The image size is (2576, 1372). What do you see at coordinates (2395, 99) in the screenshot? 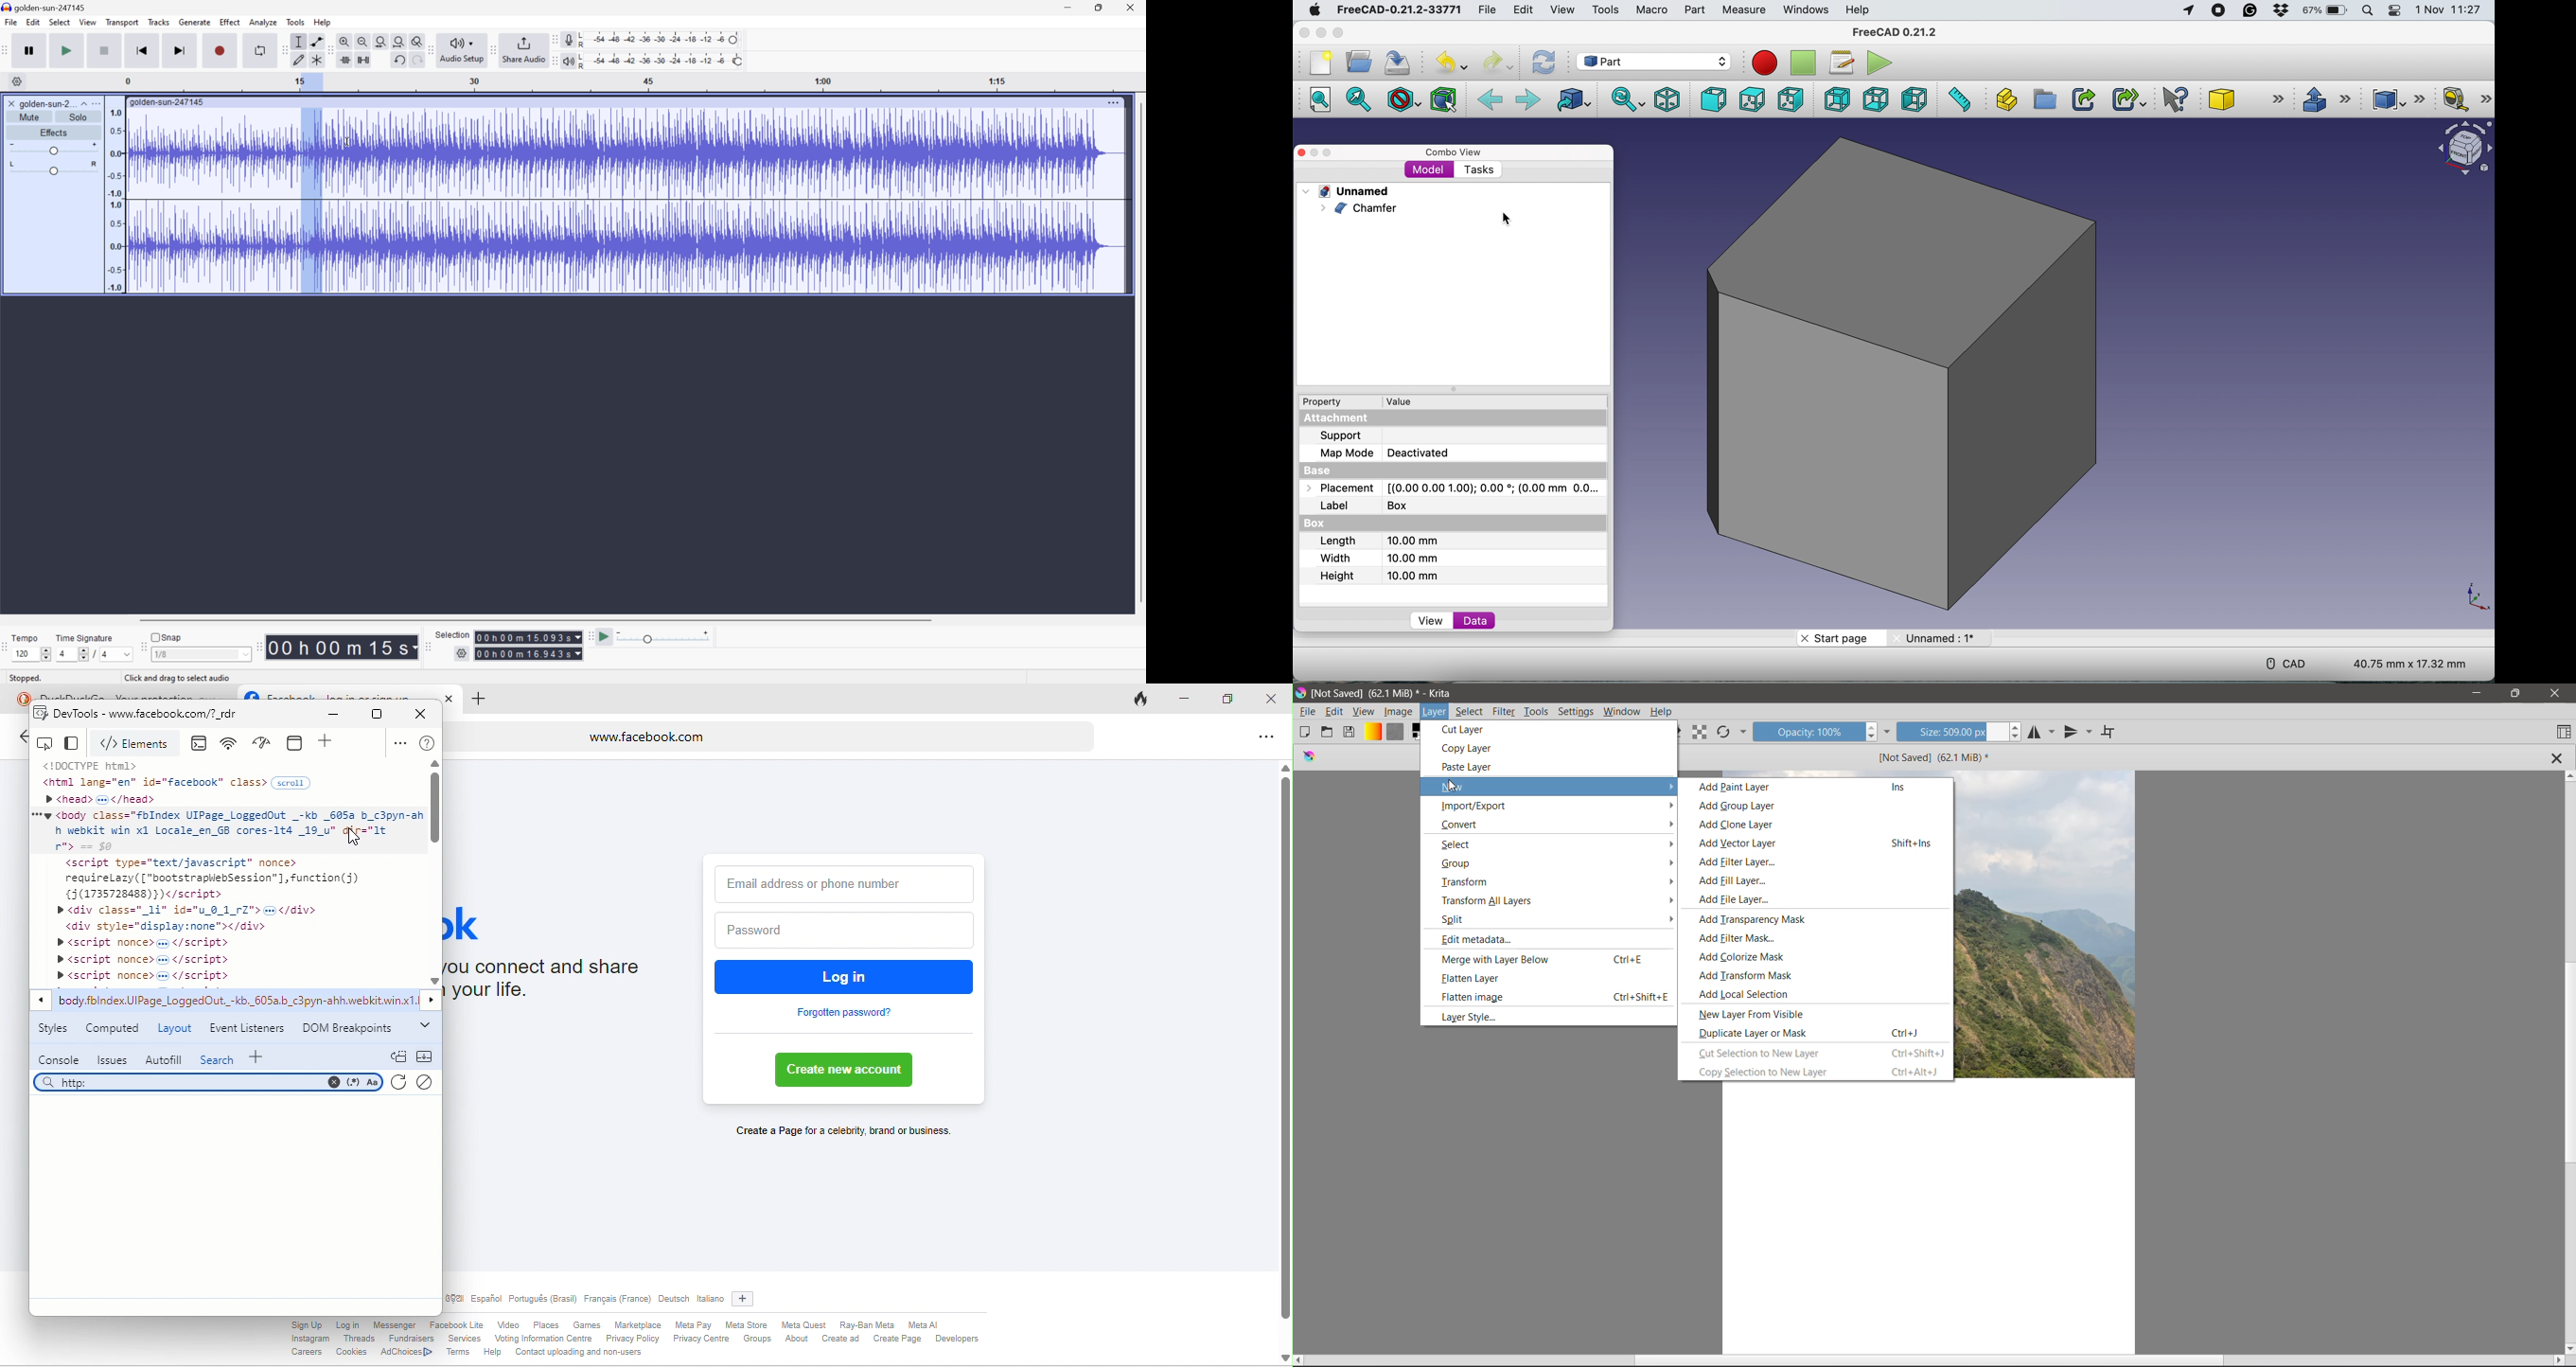
I see `compound tools` at bounding box center [2395, 99].